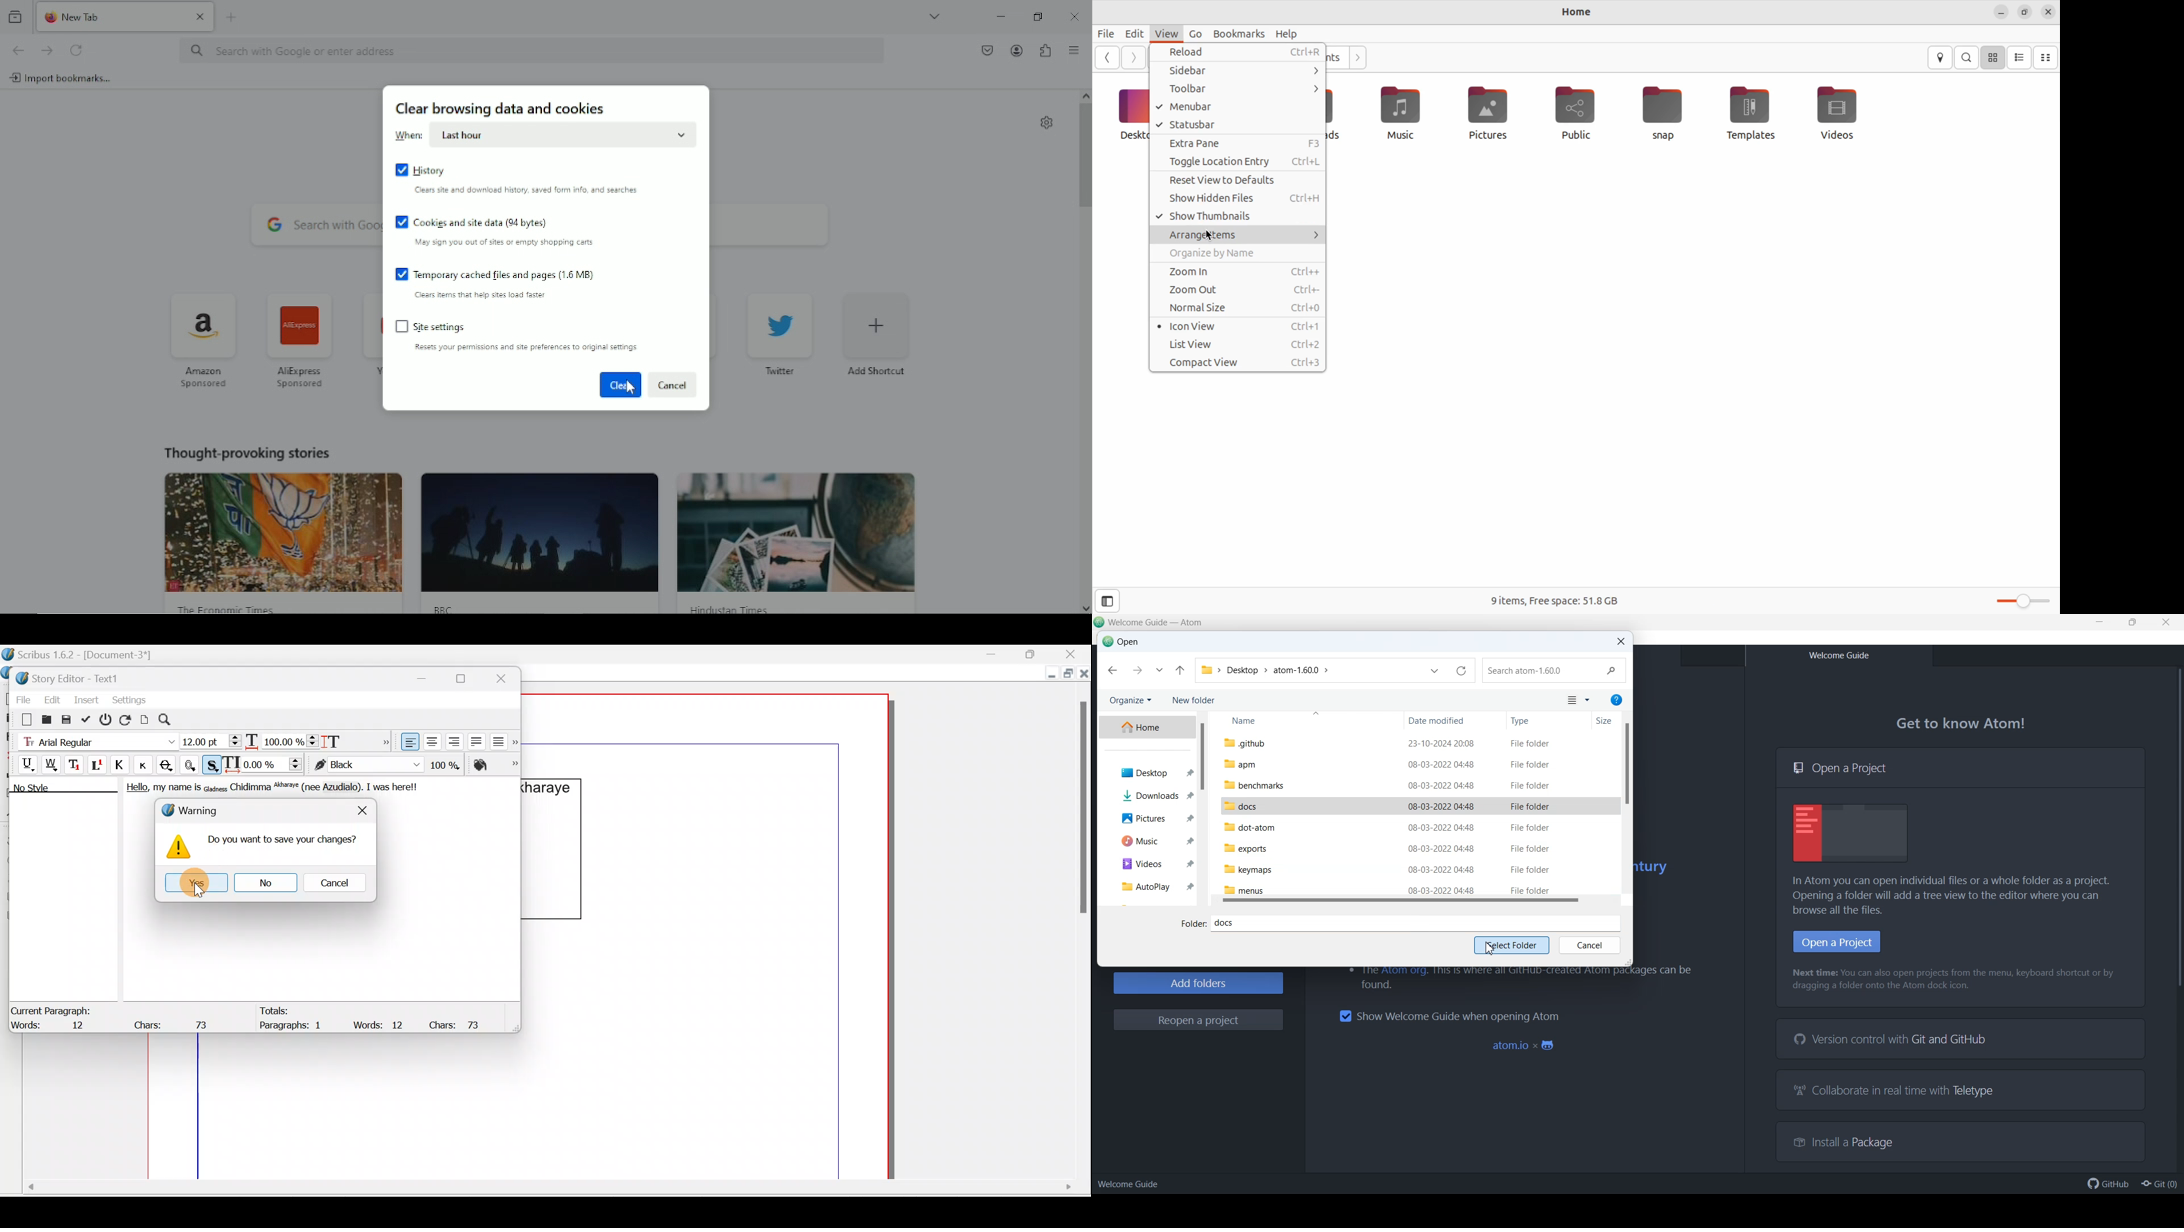  What do you see at coordinates (76, 764) in the screenshot?
I see `Subscript` at bounding box center [76, 764].